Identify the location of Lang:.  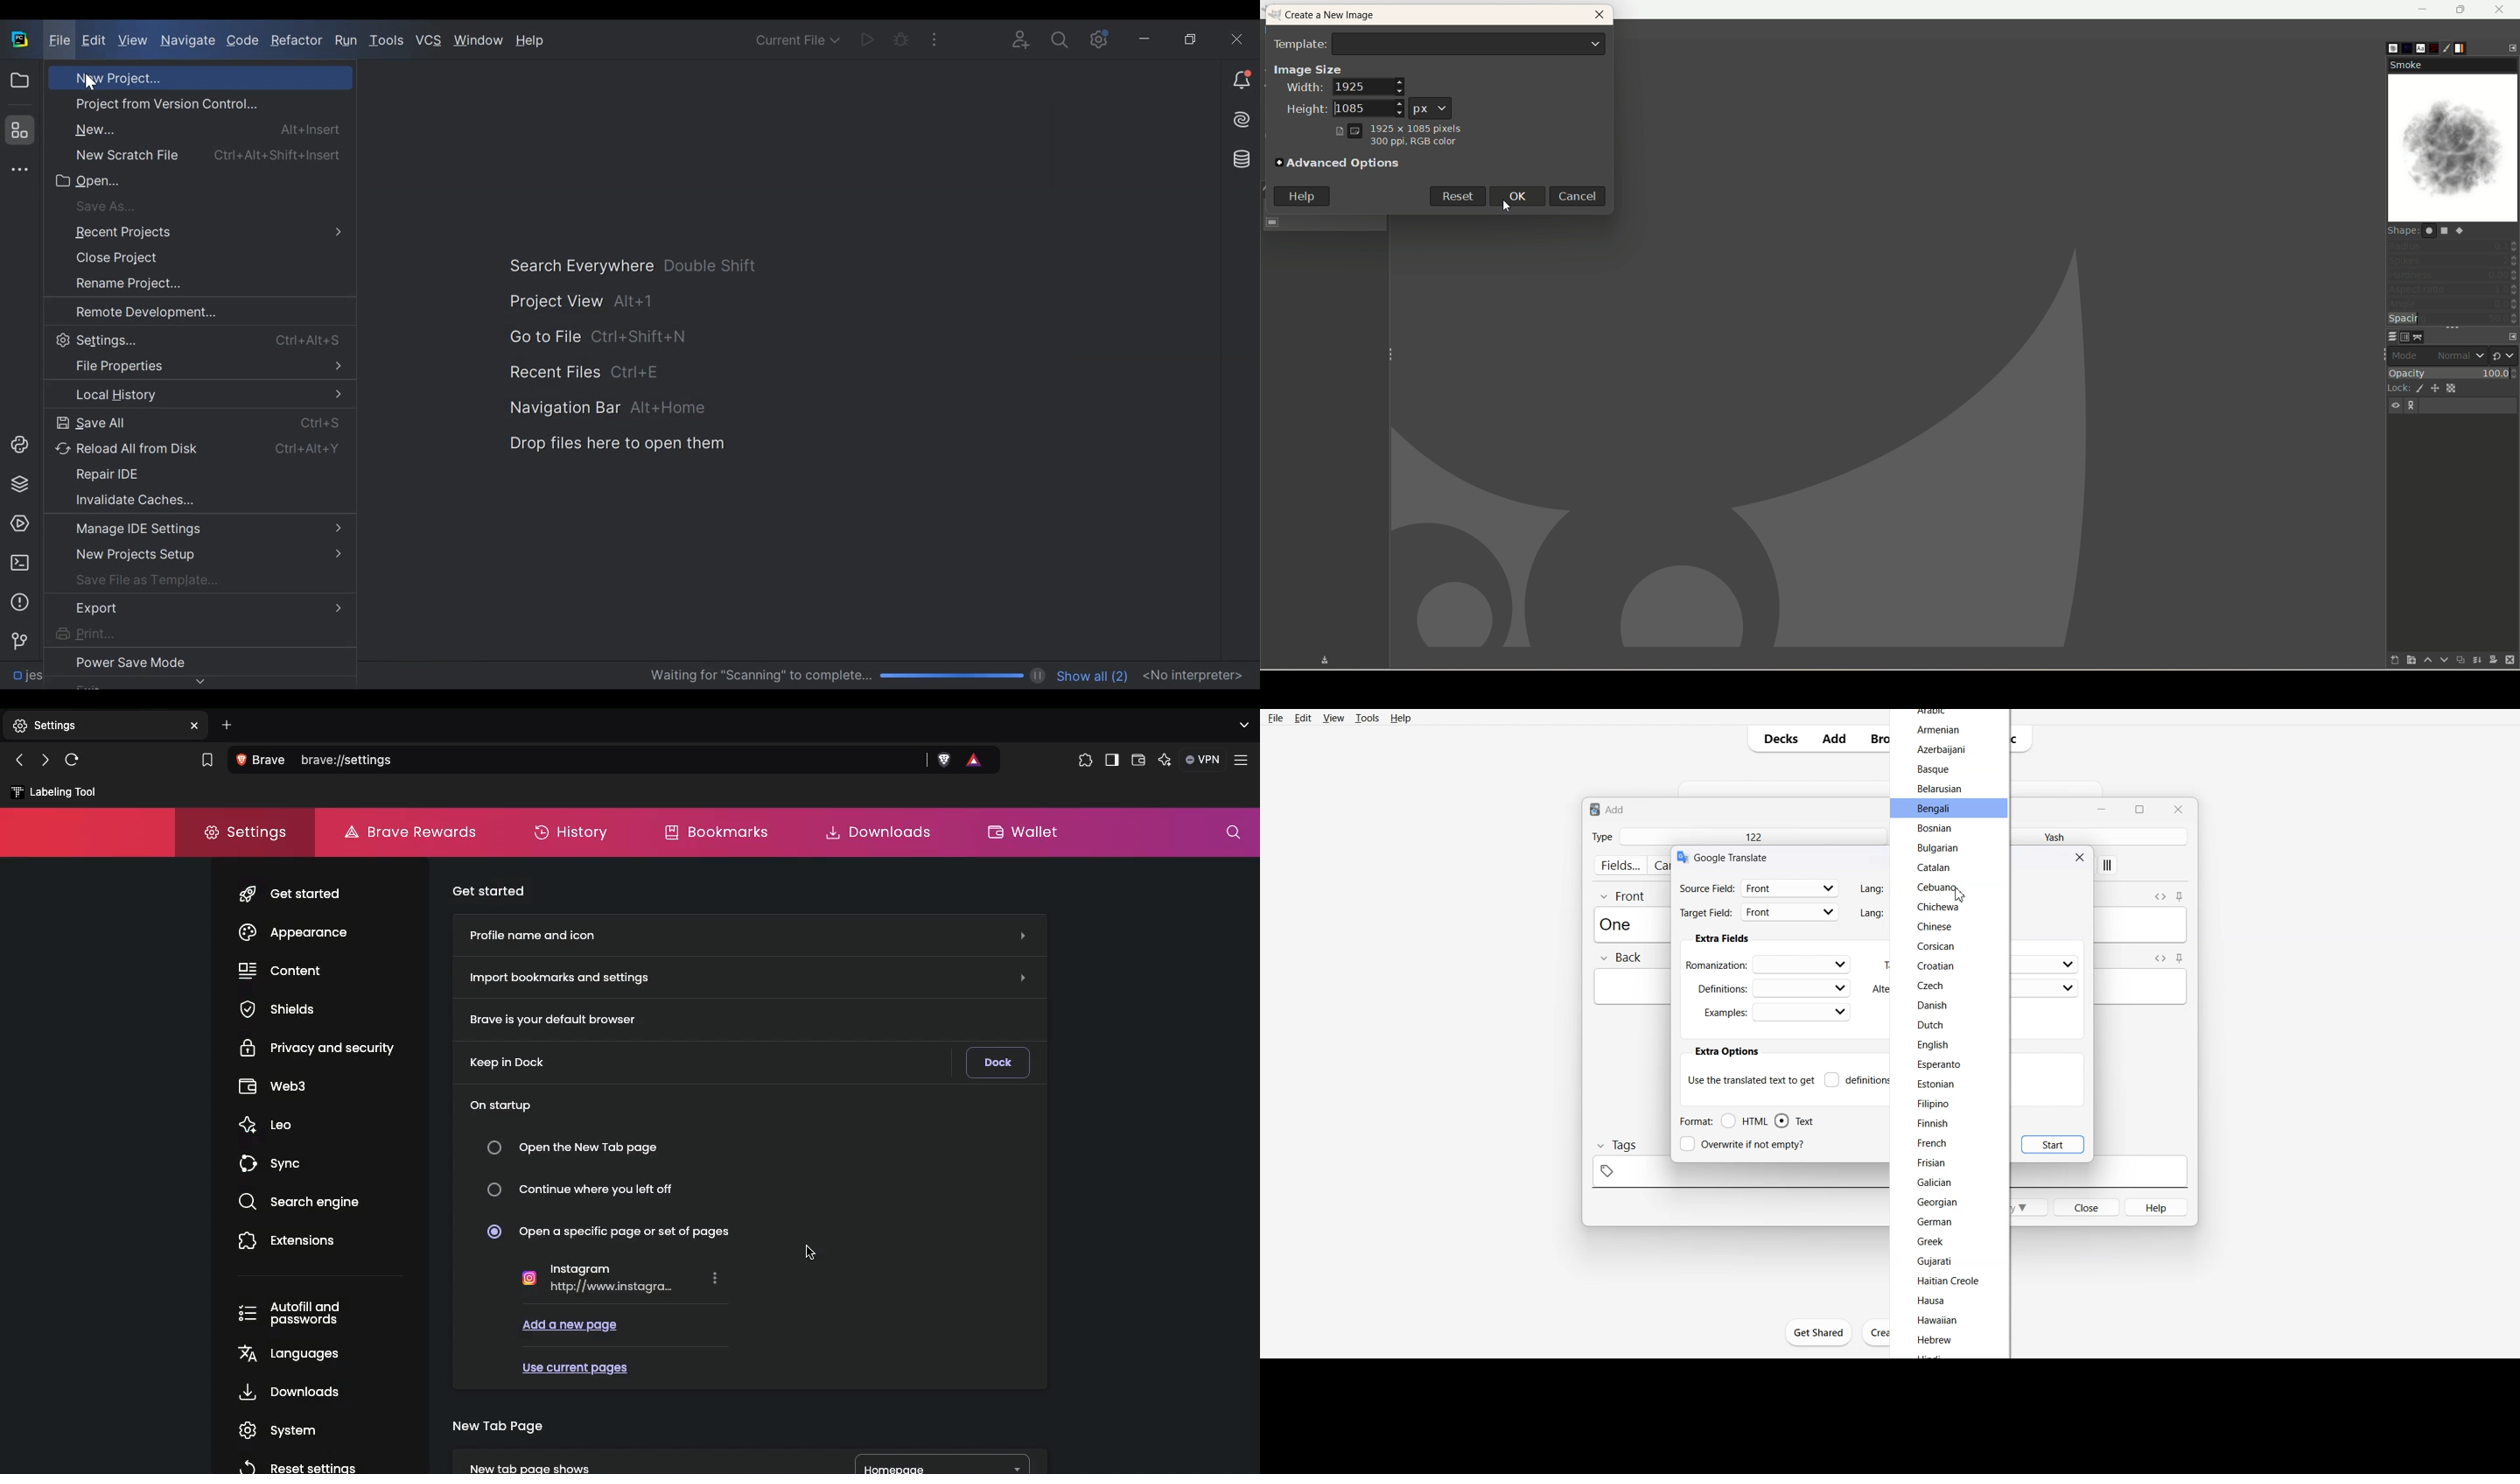
(1872, 912).